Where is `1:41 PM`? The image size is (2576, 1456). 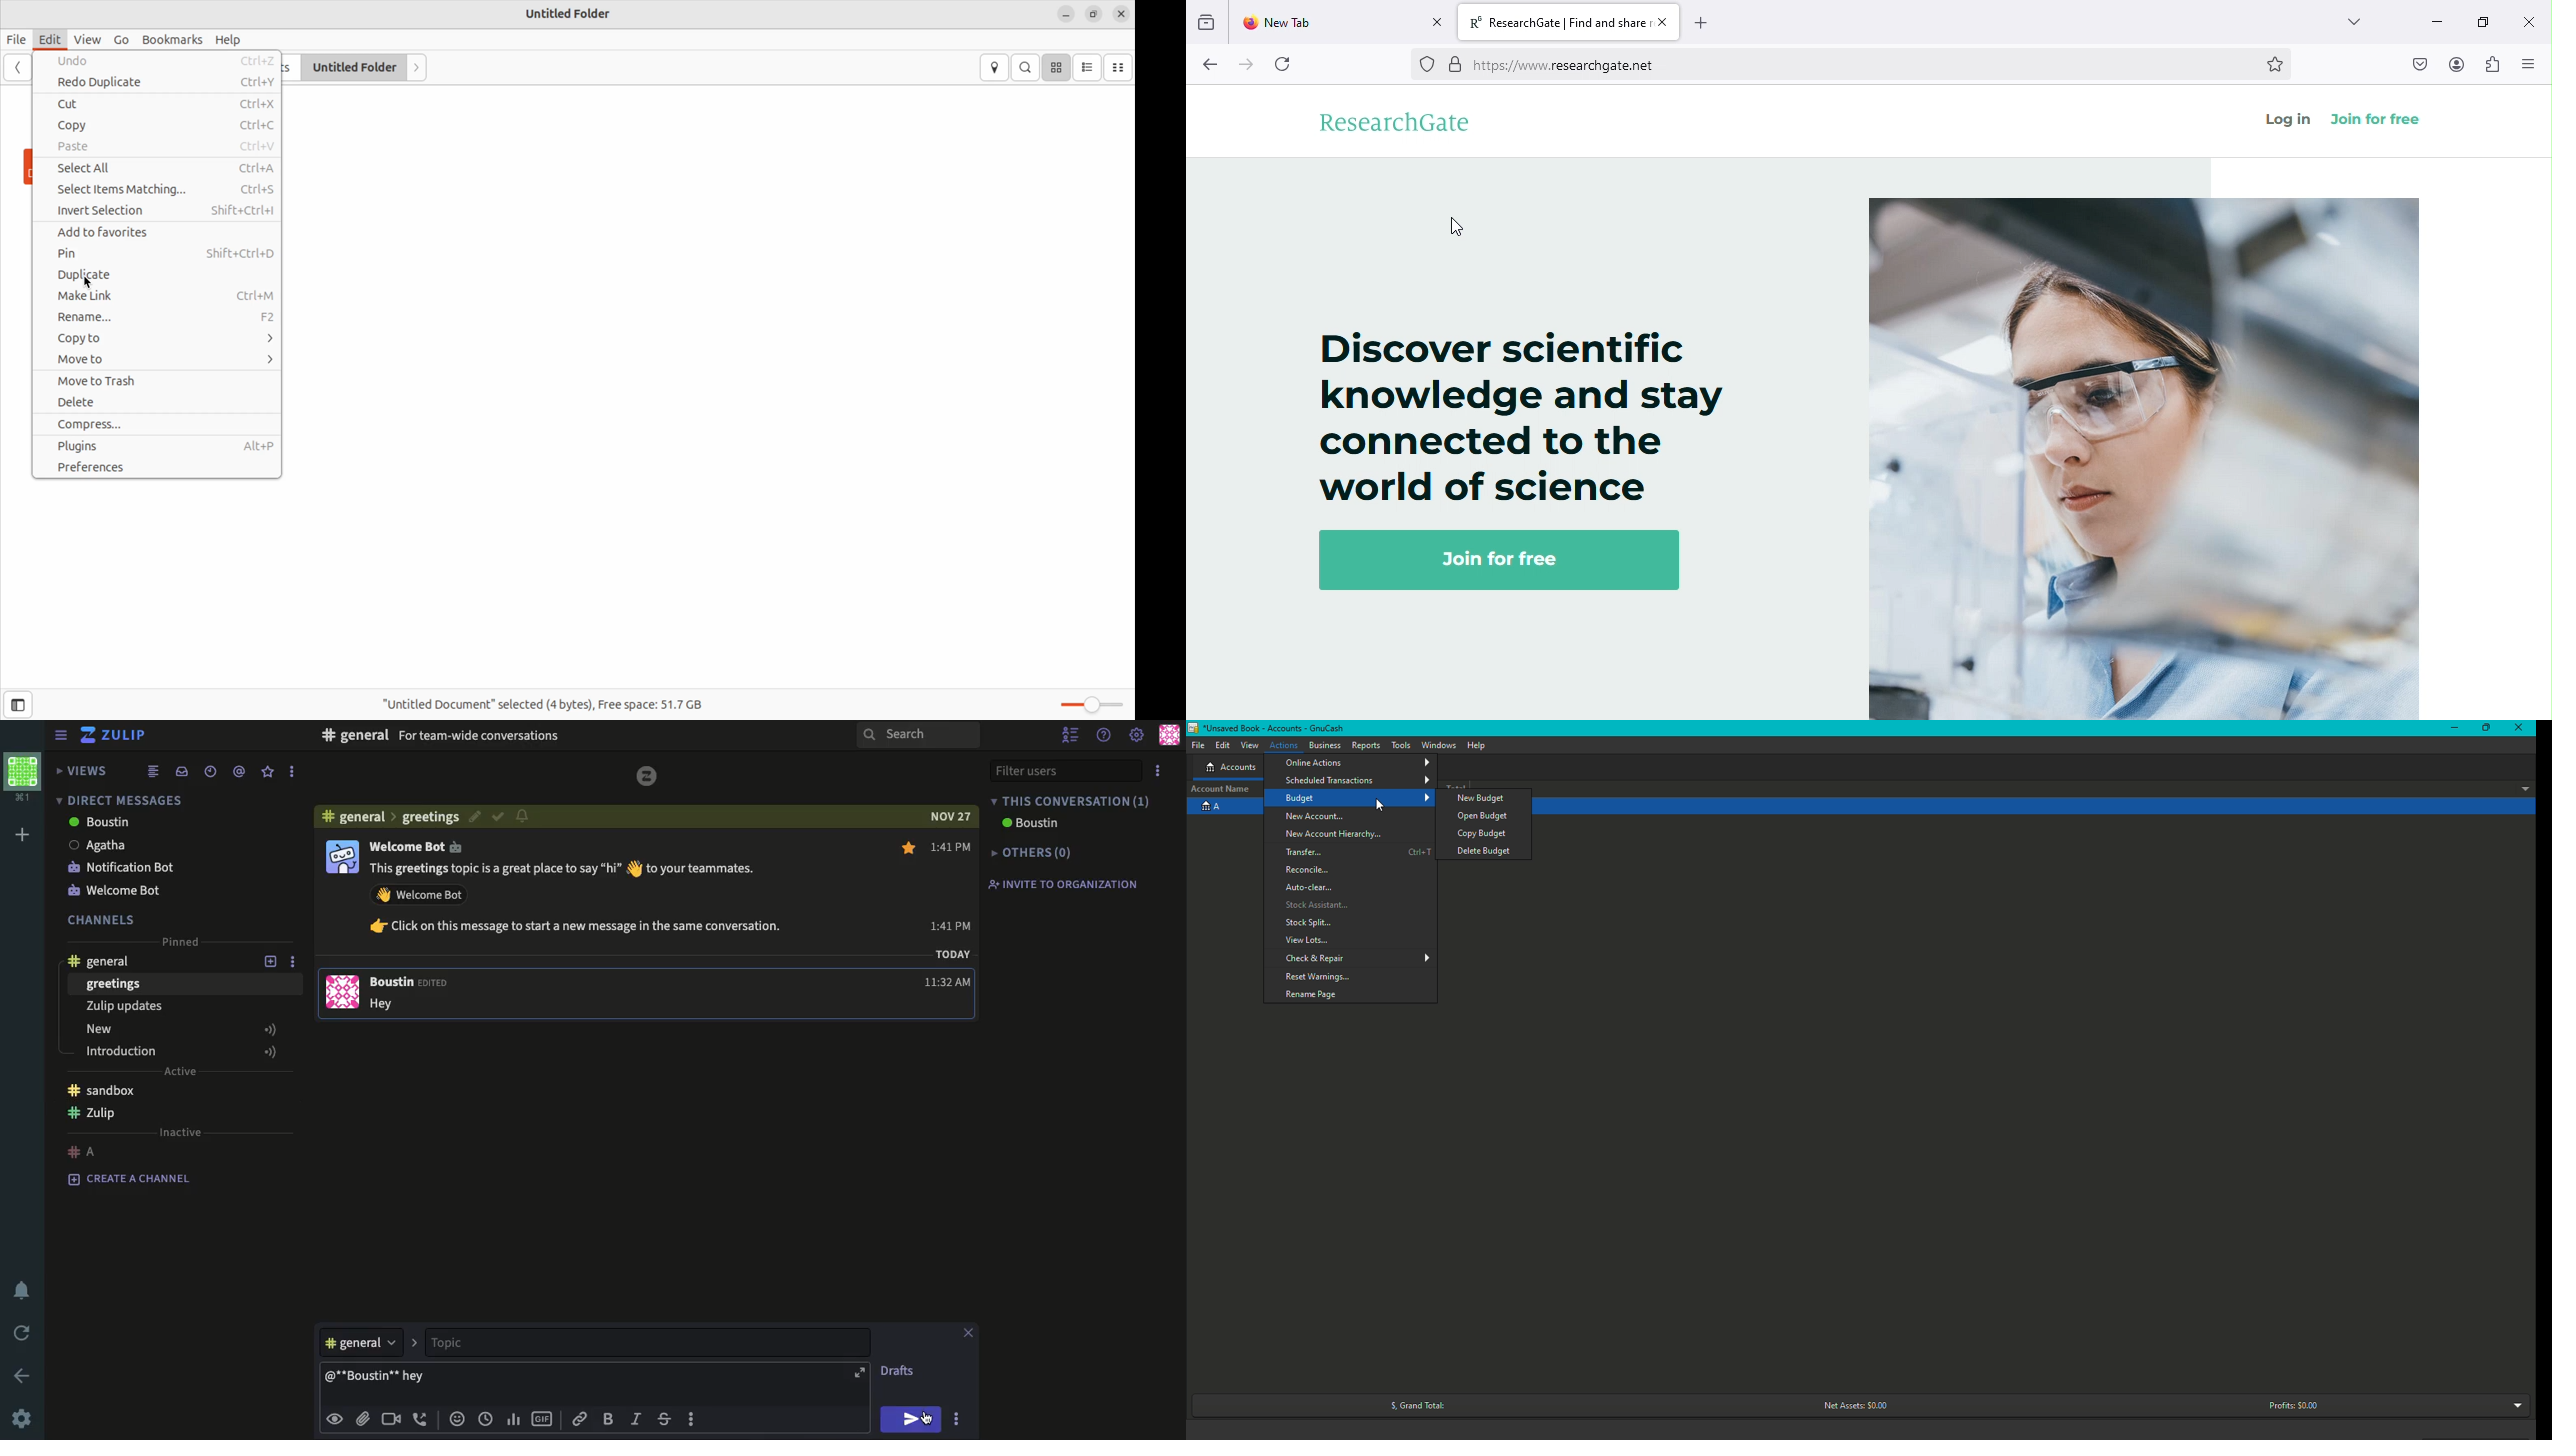
1:41 PM is located at coordinates (952, 886).